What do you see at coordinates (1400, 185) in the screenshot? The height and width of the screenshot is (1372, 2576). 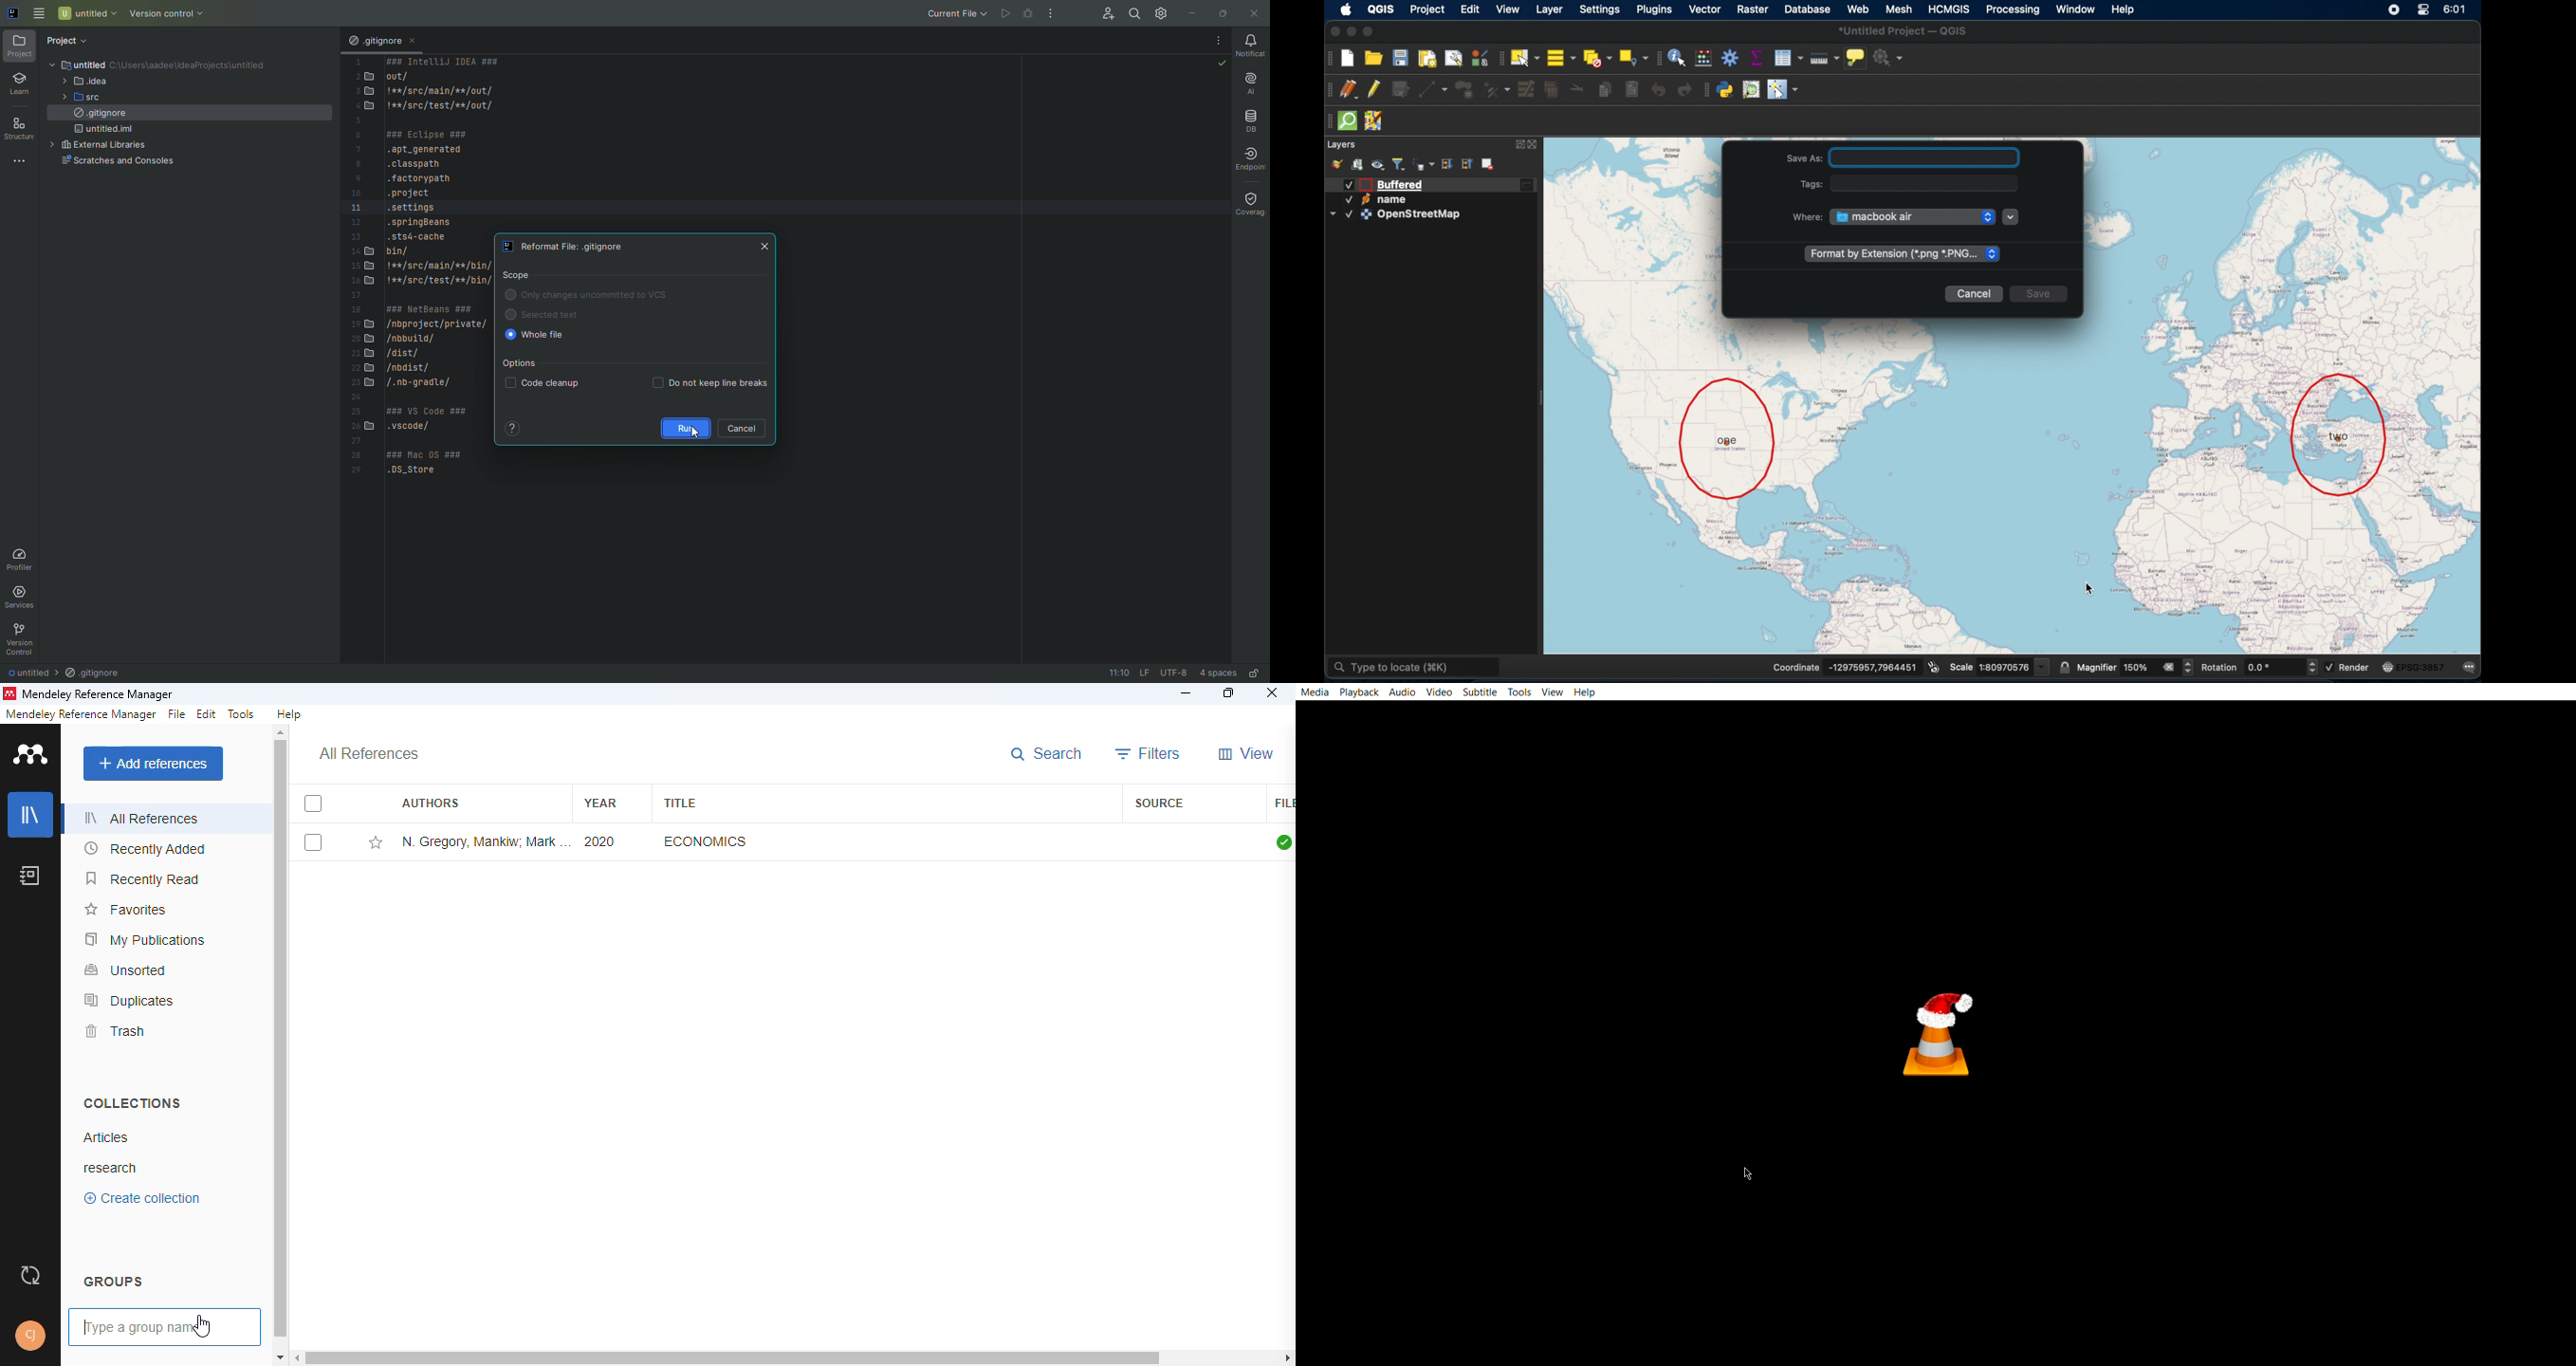 I see `buffered` at bounding box center [1400, 185].